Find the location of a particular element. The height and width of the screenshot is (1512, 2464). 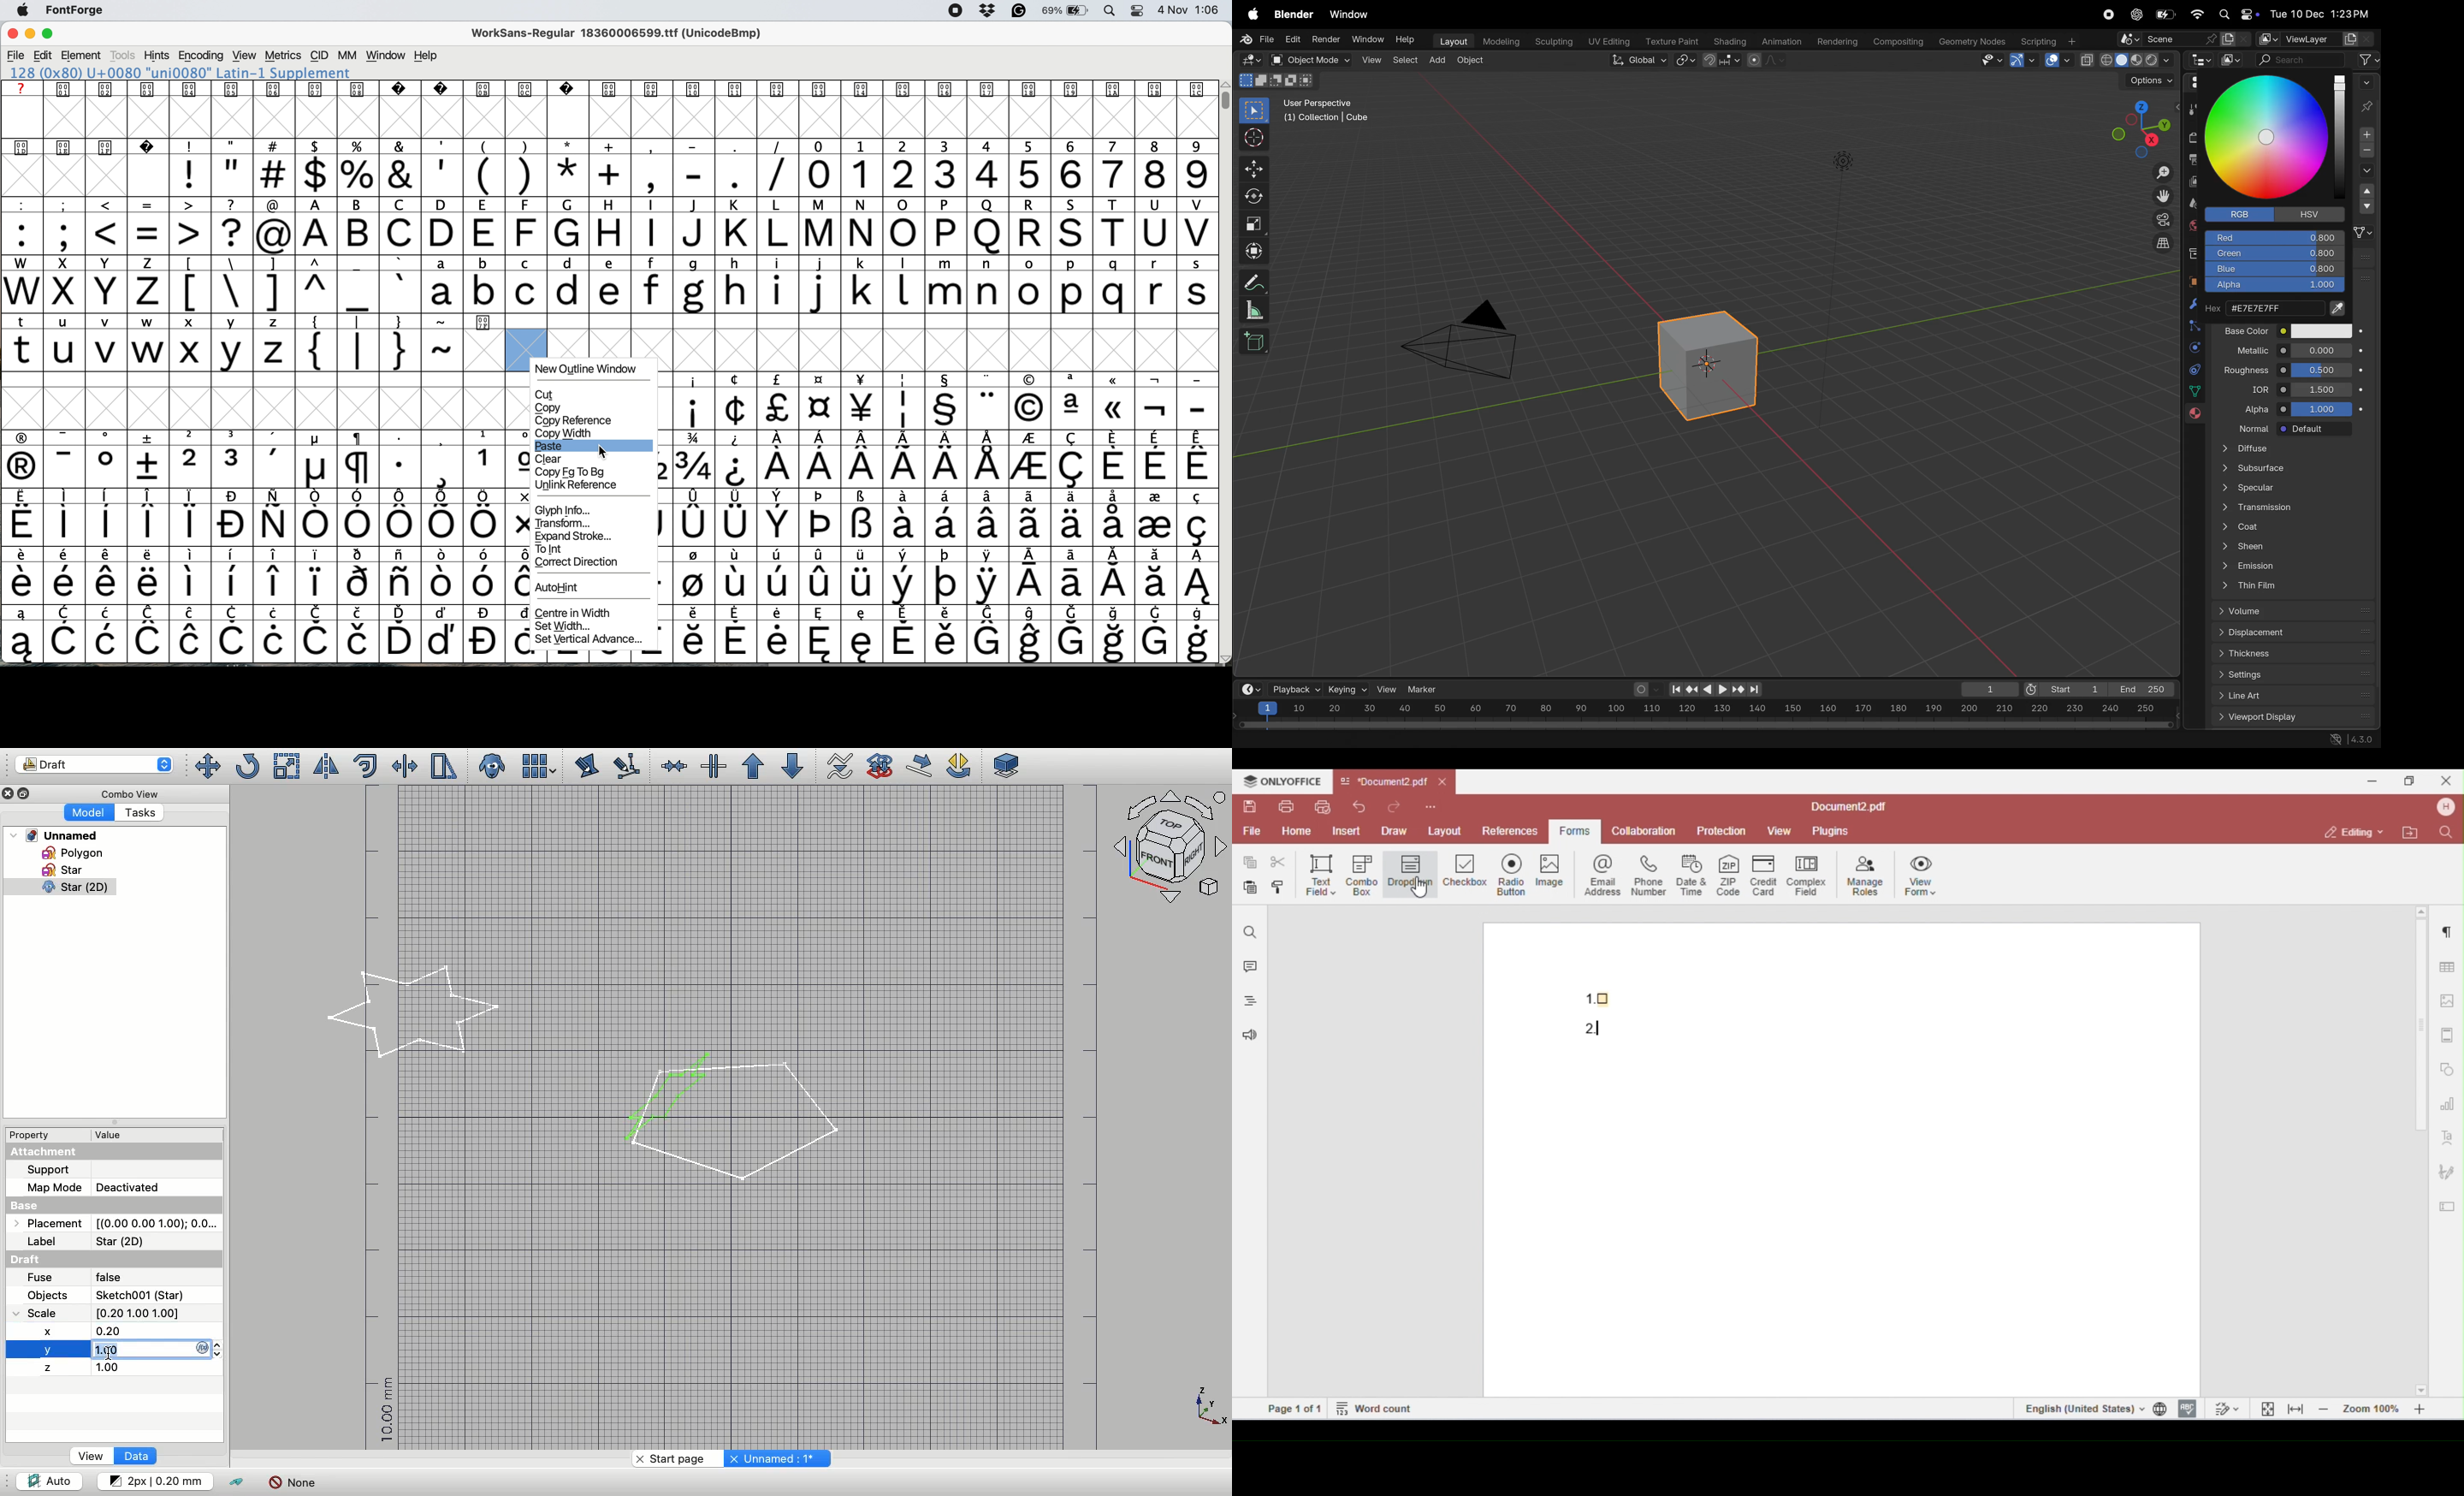

Star (2D) is located at coordinates (122, 1242).